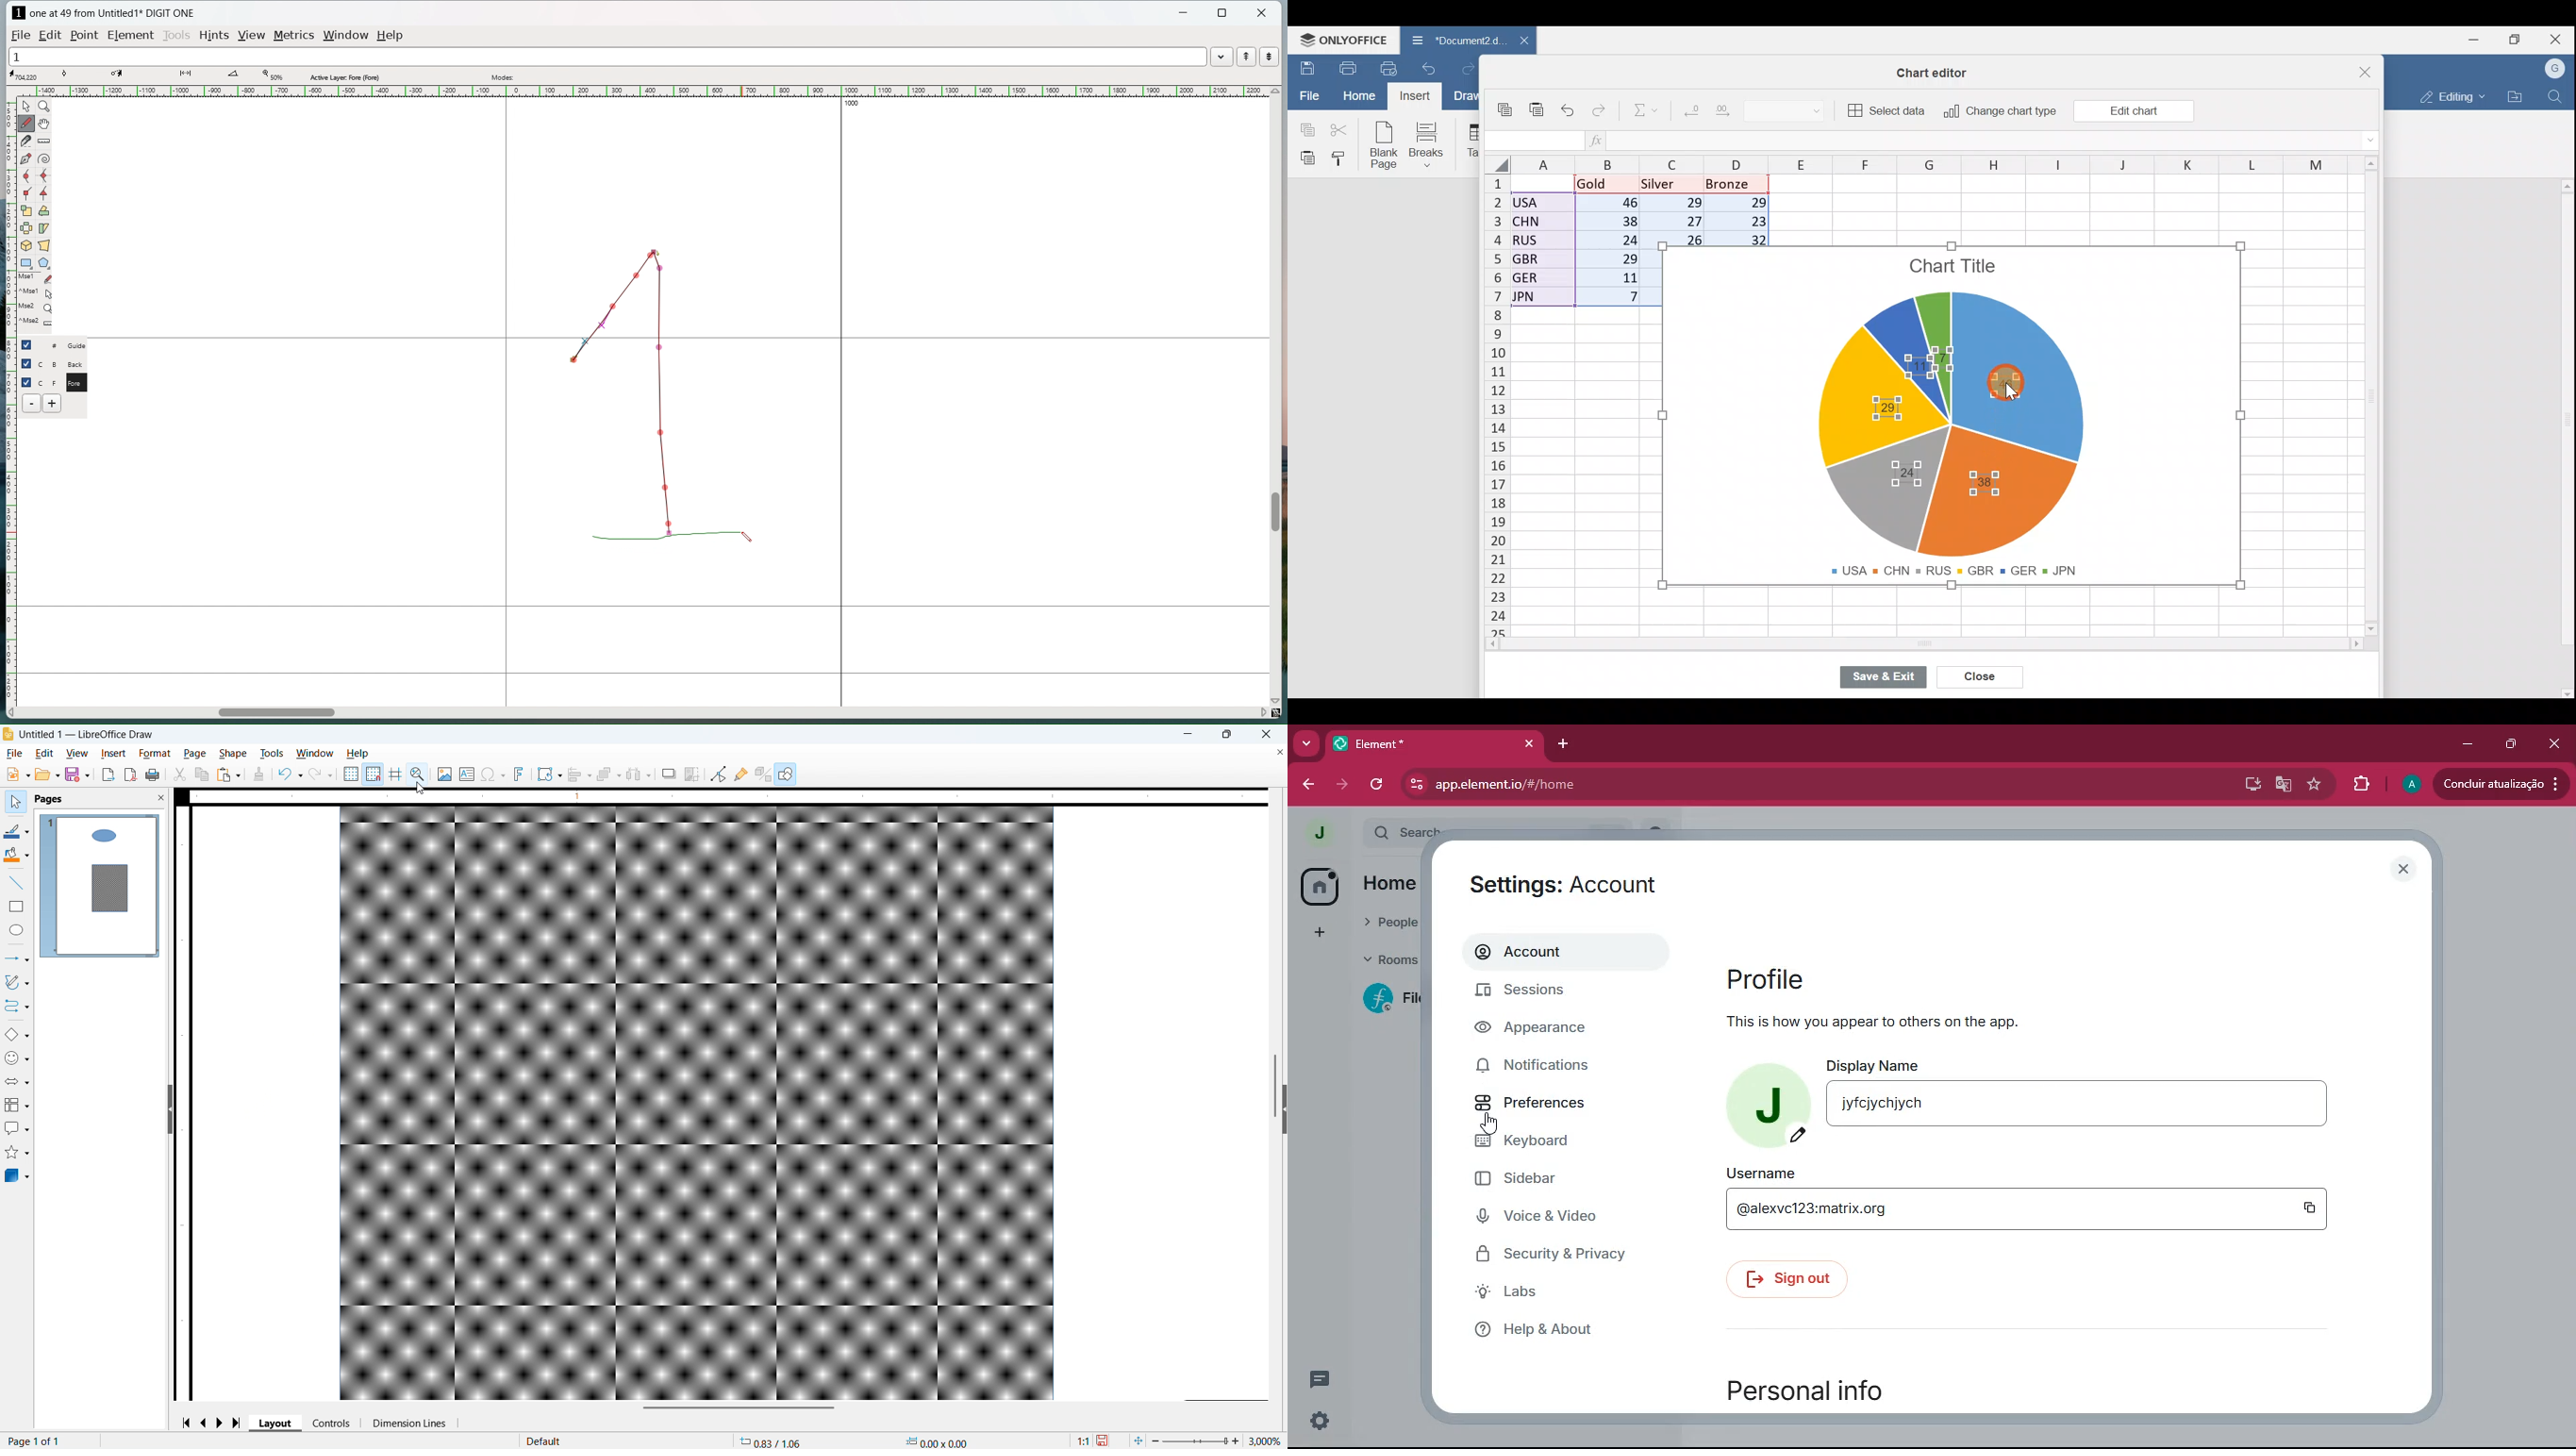 This screenshot has height=1456, width=2576. What do you see at coordinates (1420, 96) in the screenshot?
I see `Cursor on Insert` at bounding box center [1420, 96].